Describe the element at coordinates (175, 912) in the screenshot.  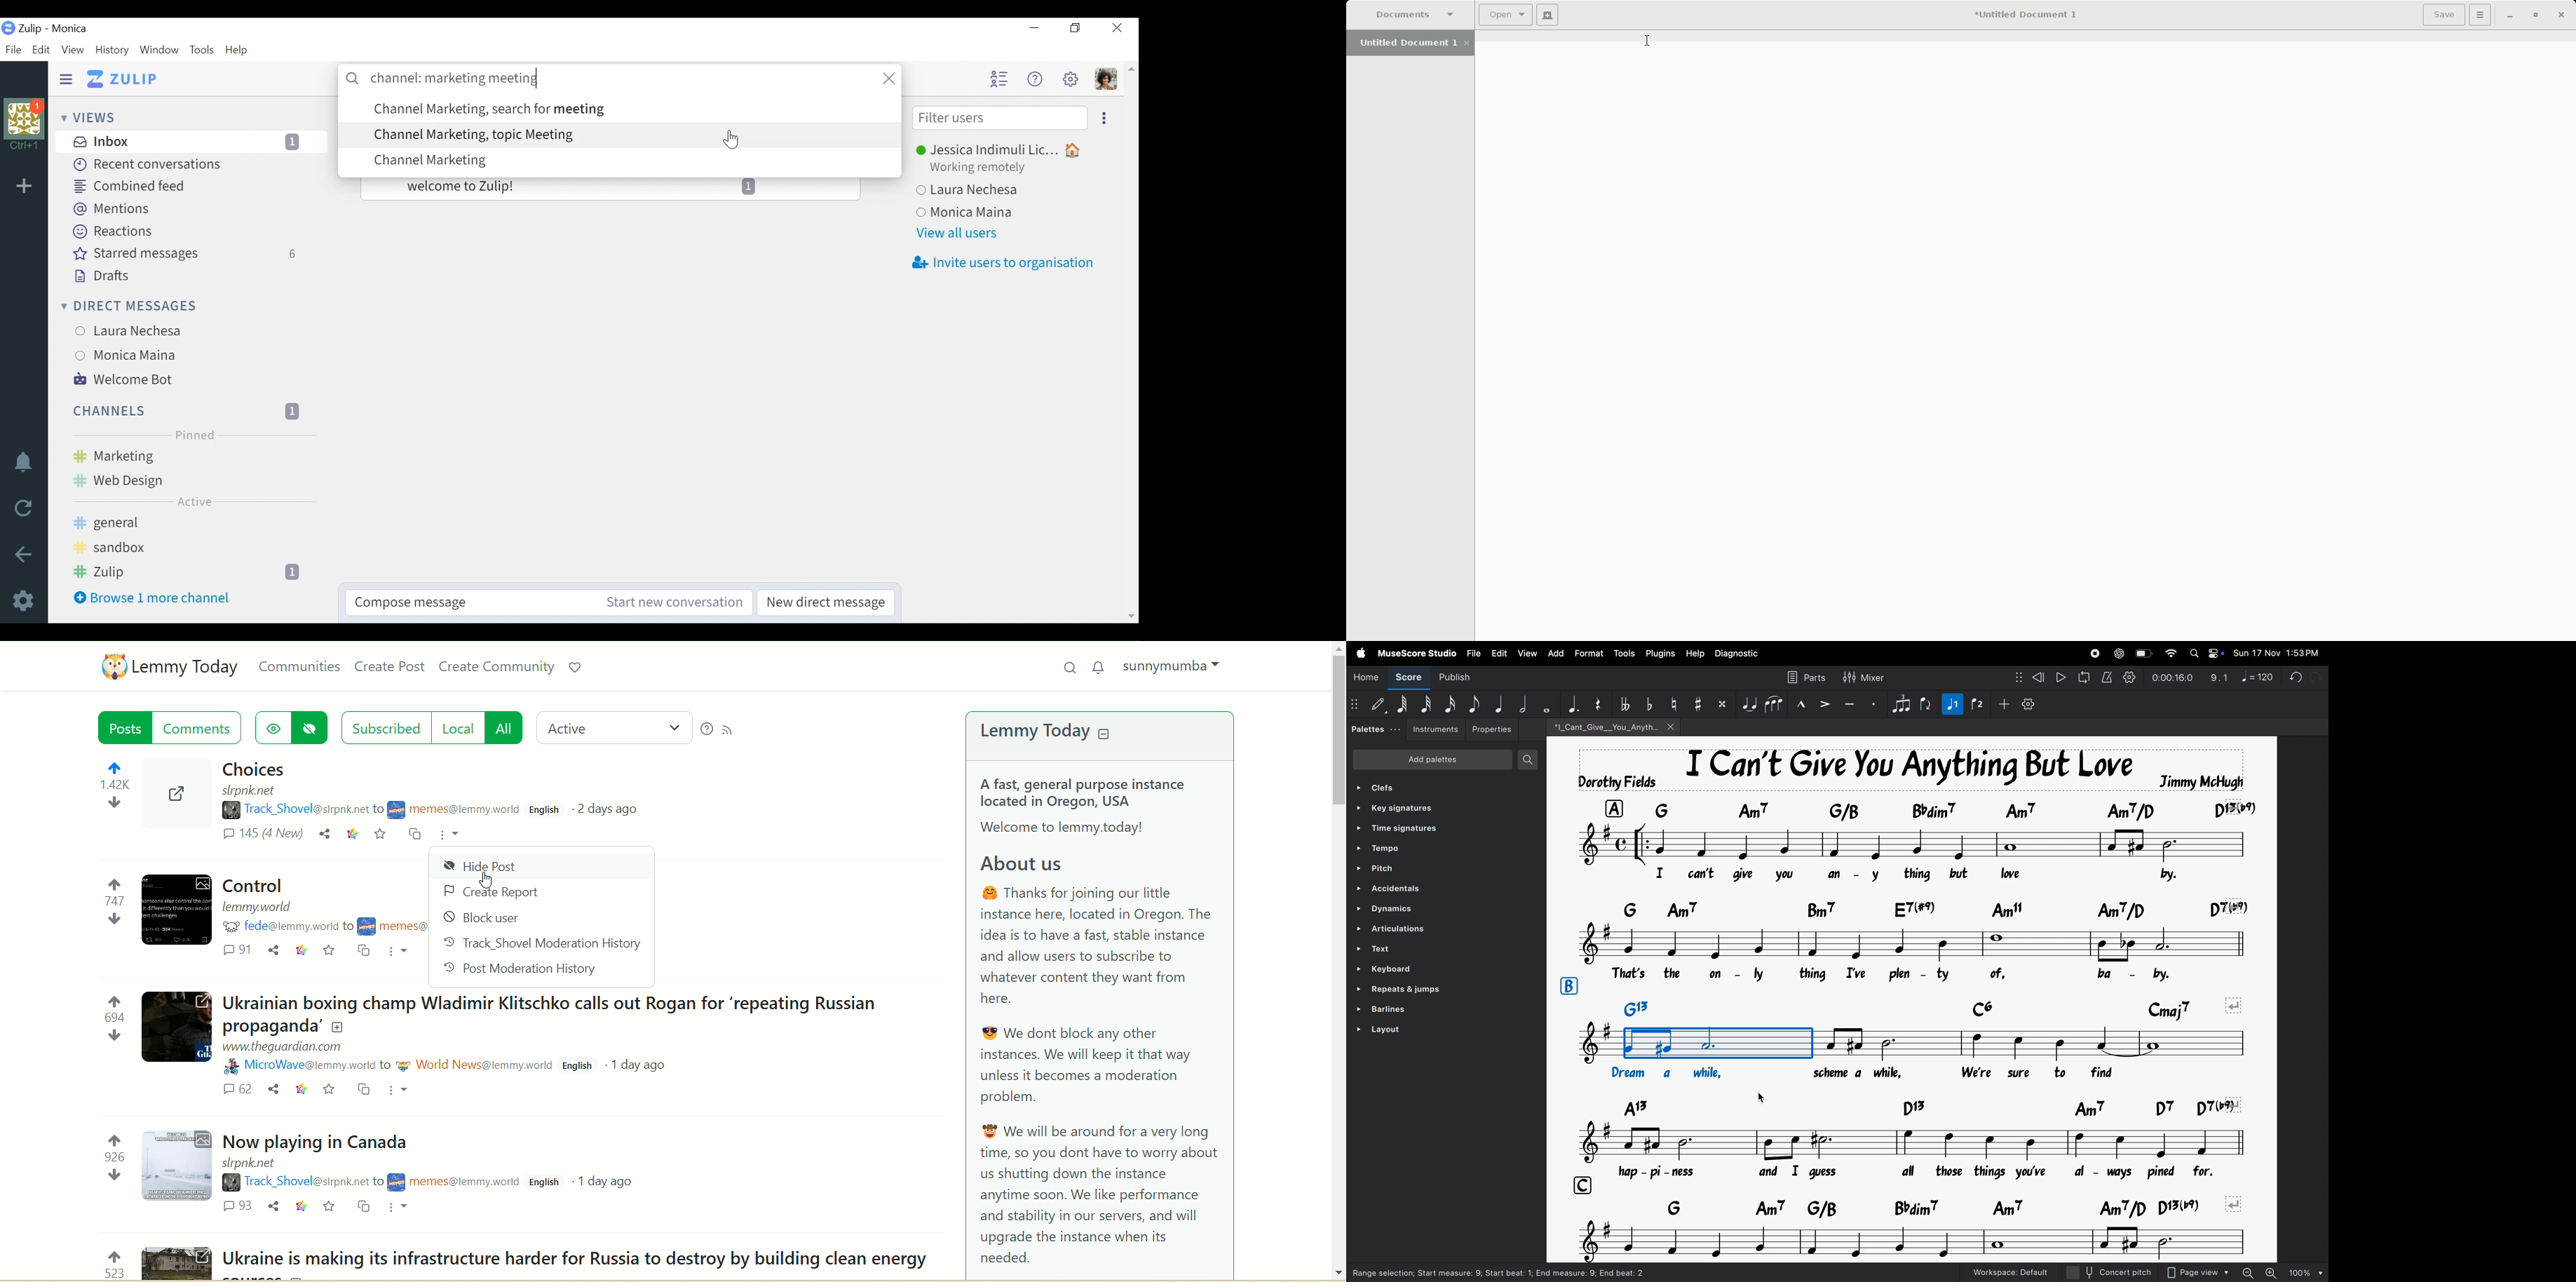
I see `Expand the post with image details` at that location.